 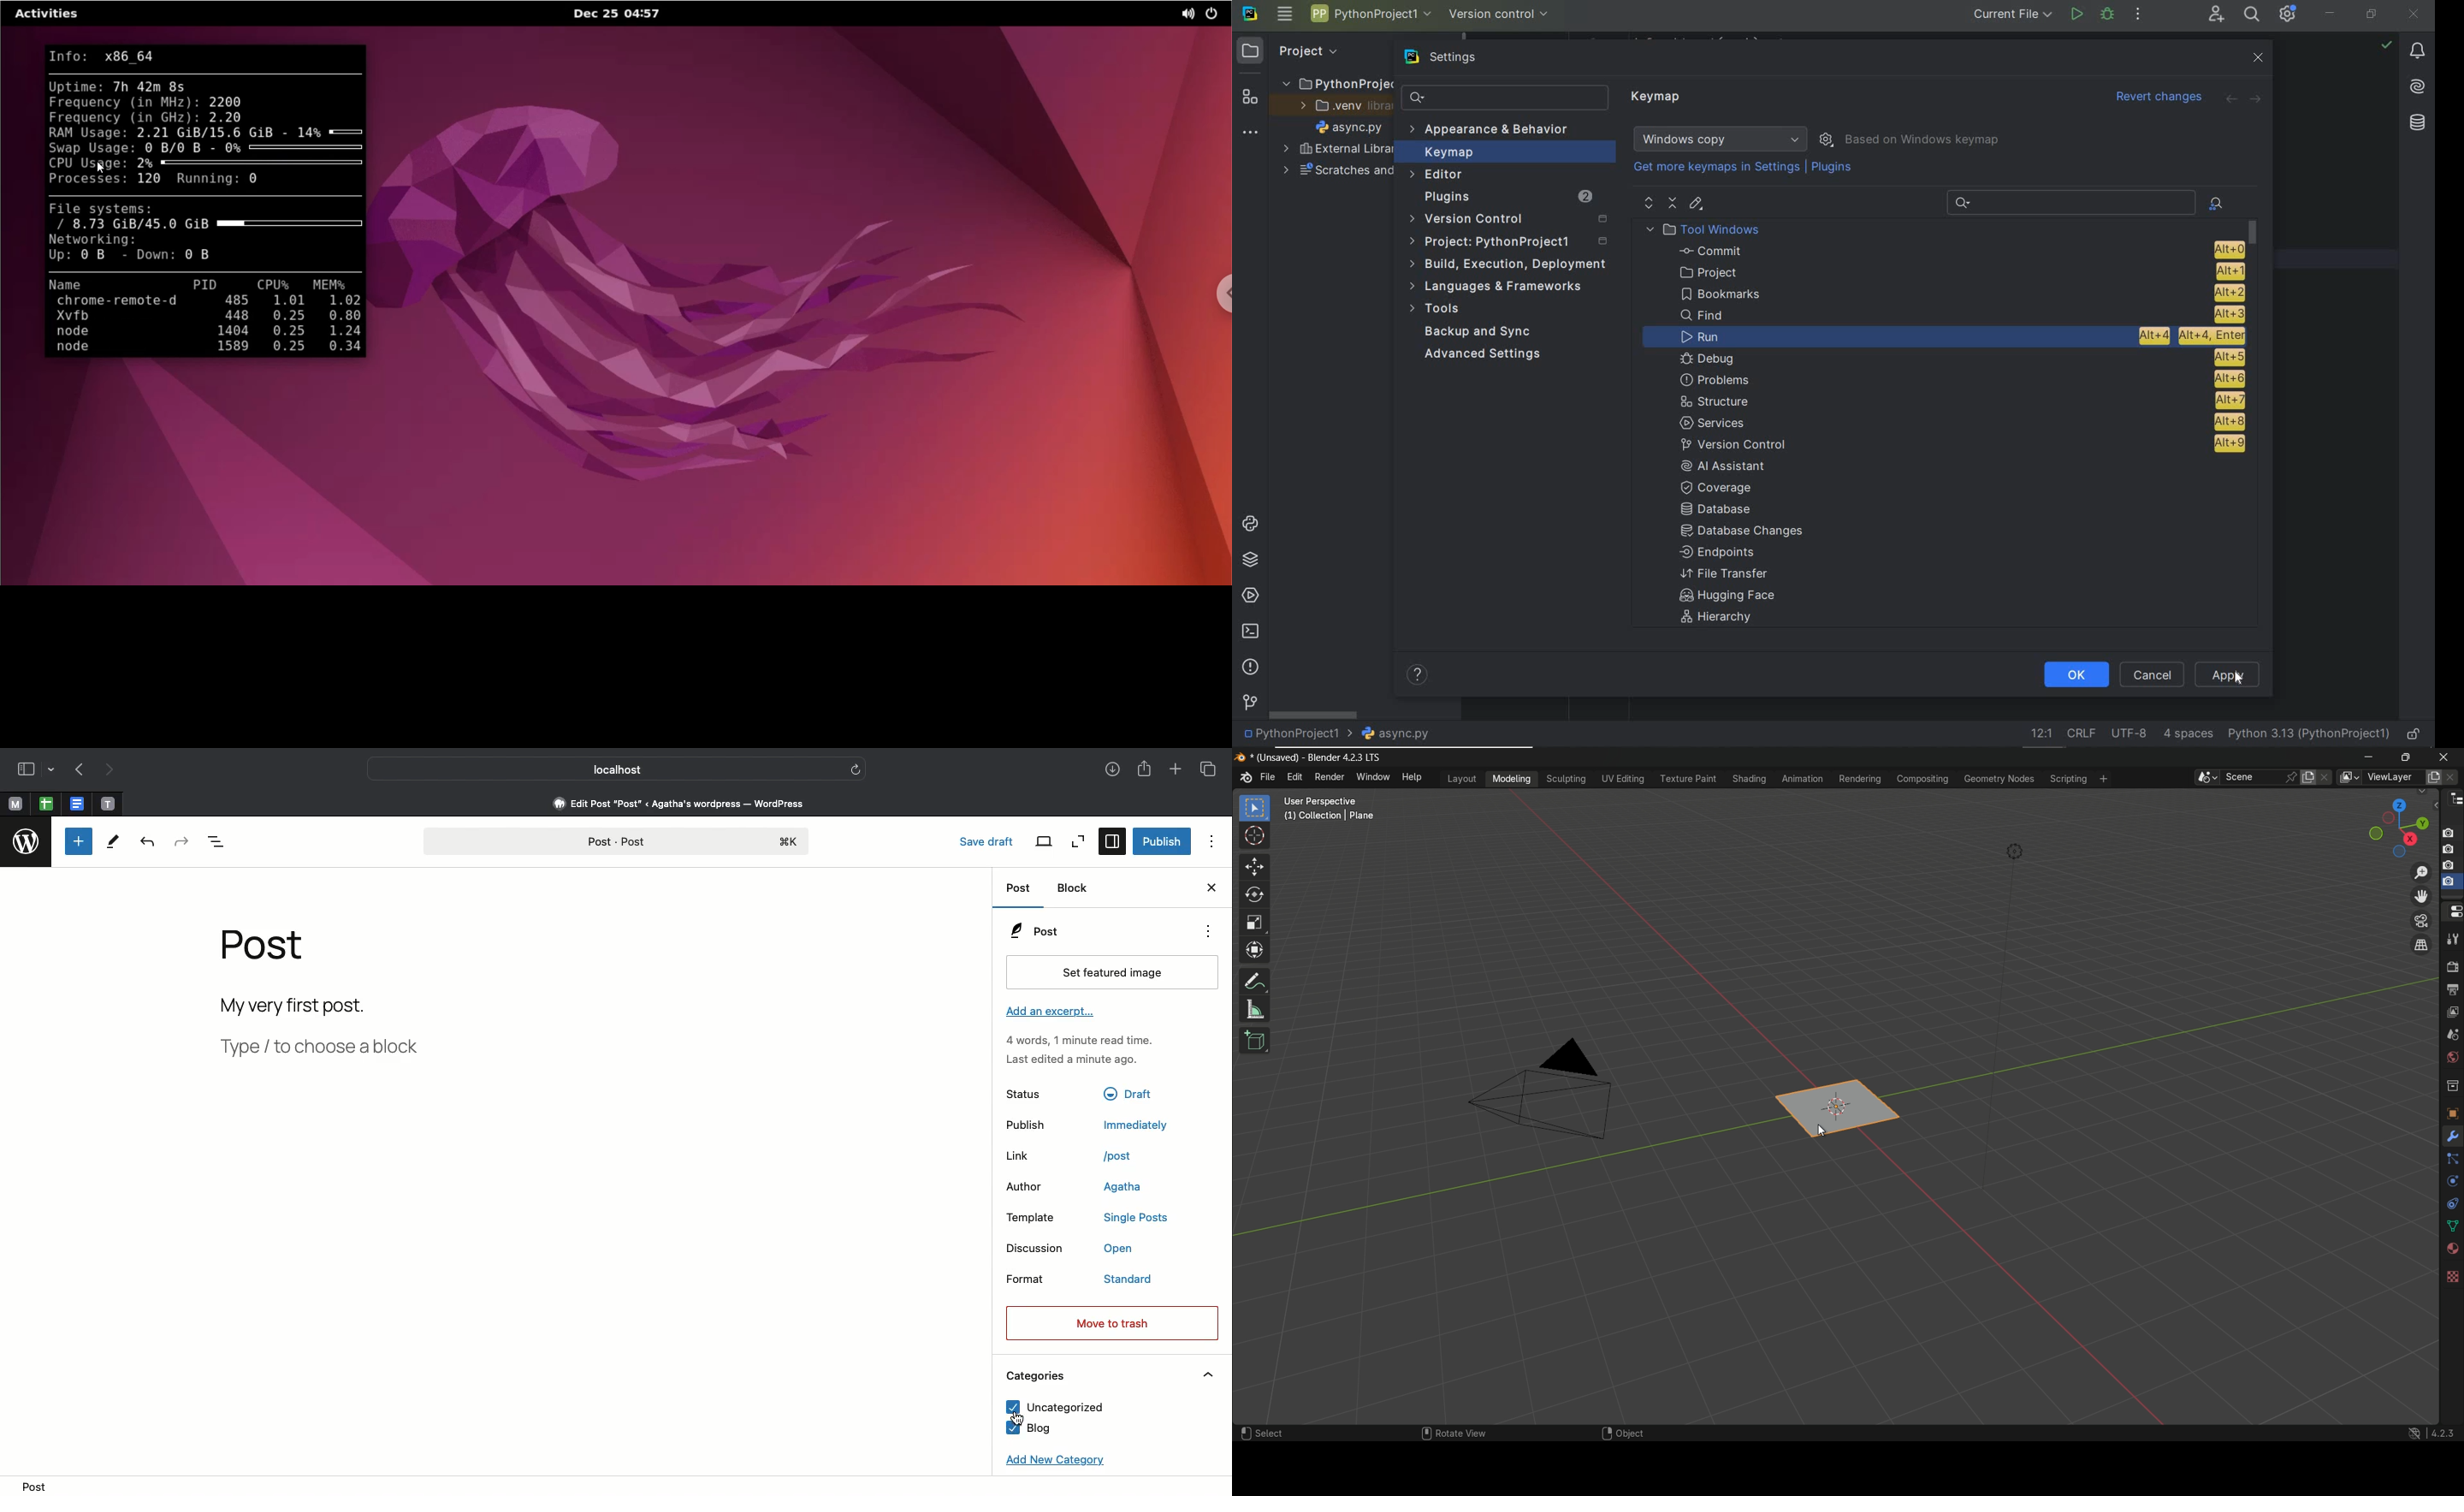 I want to click on capture, so click(x=2451, y=830).